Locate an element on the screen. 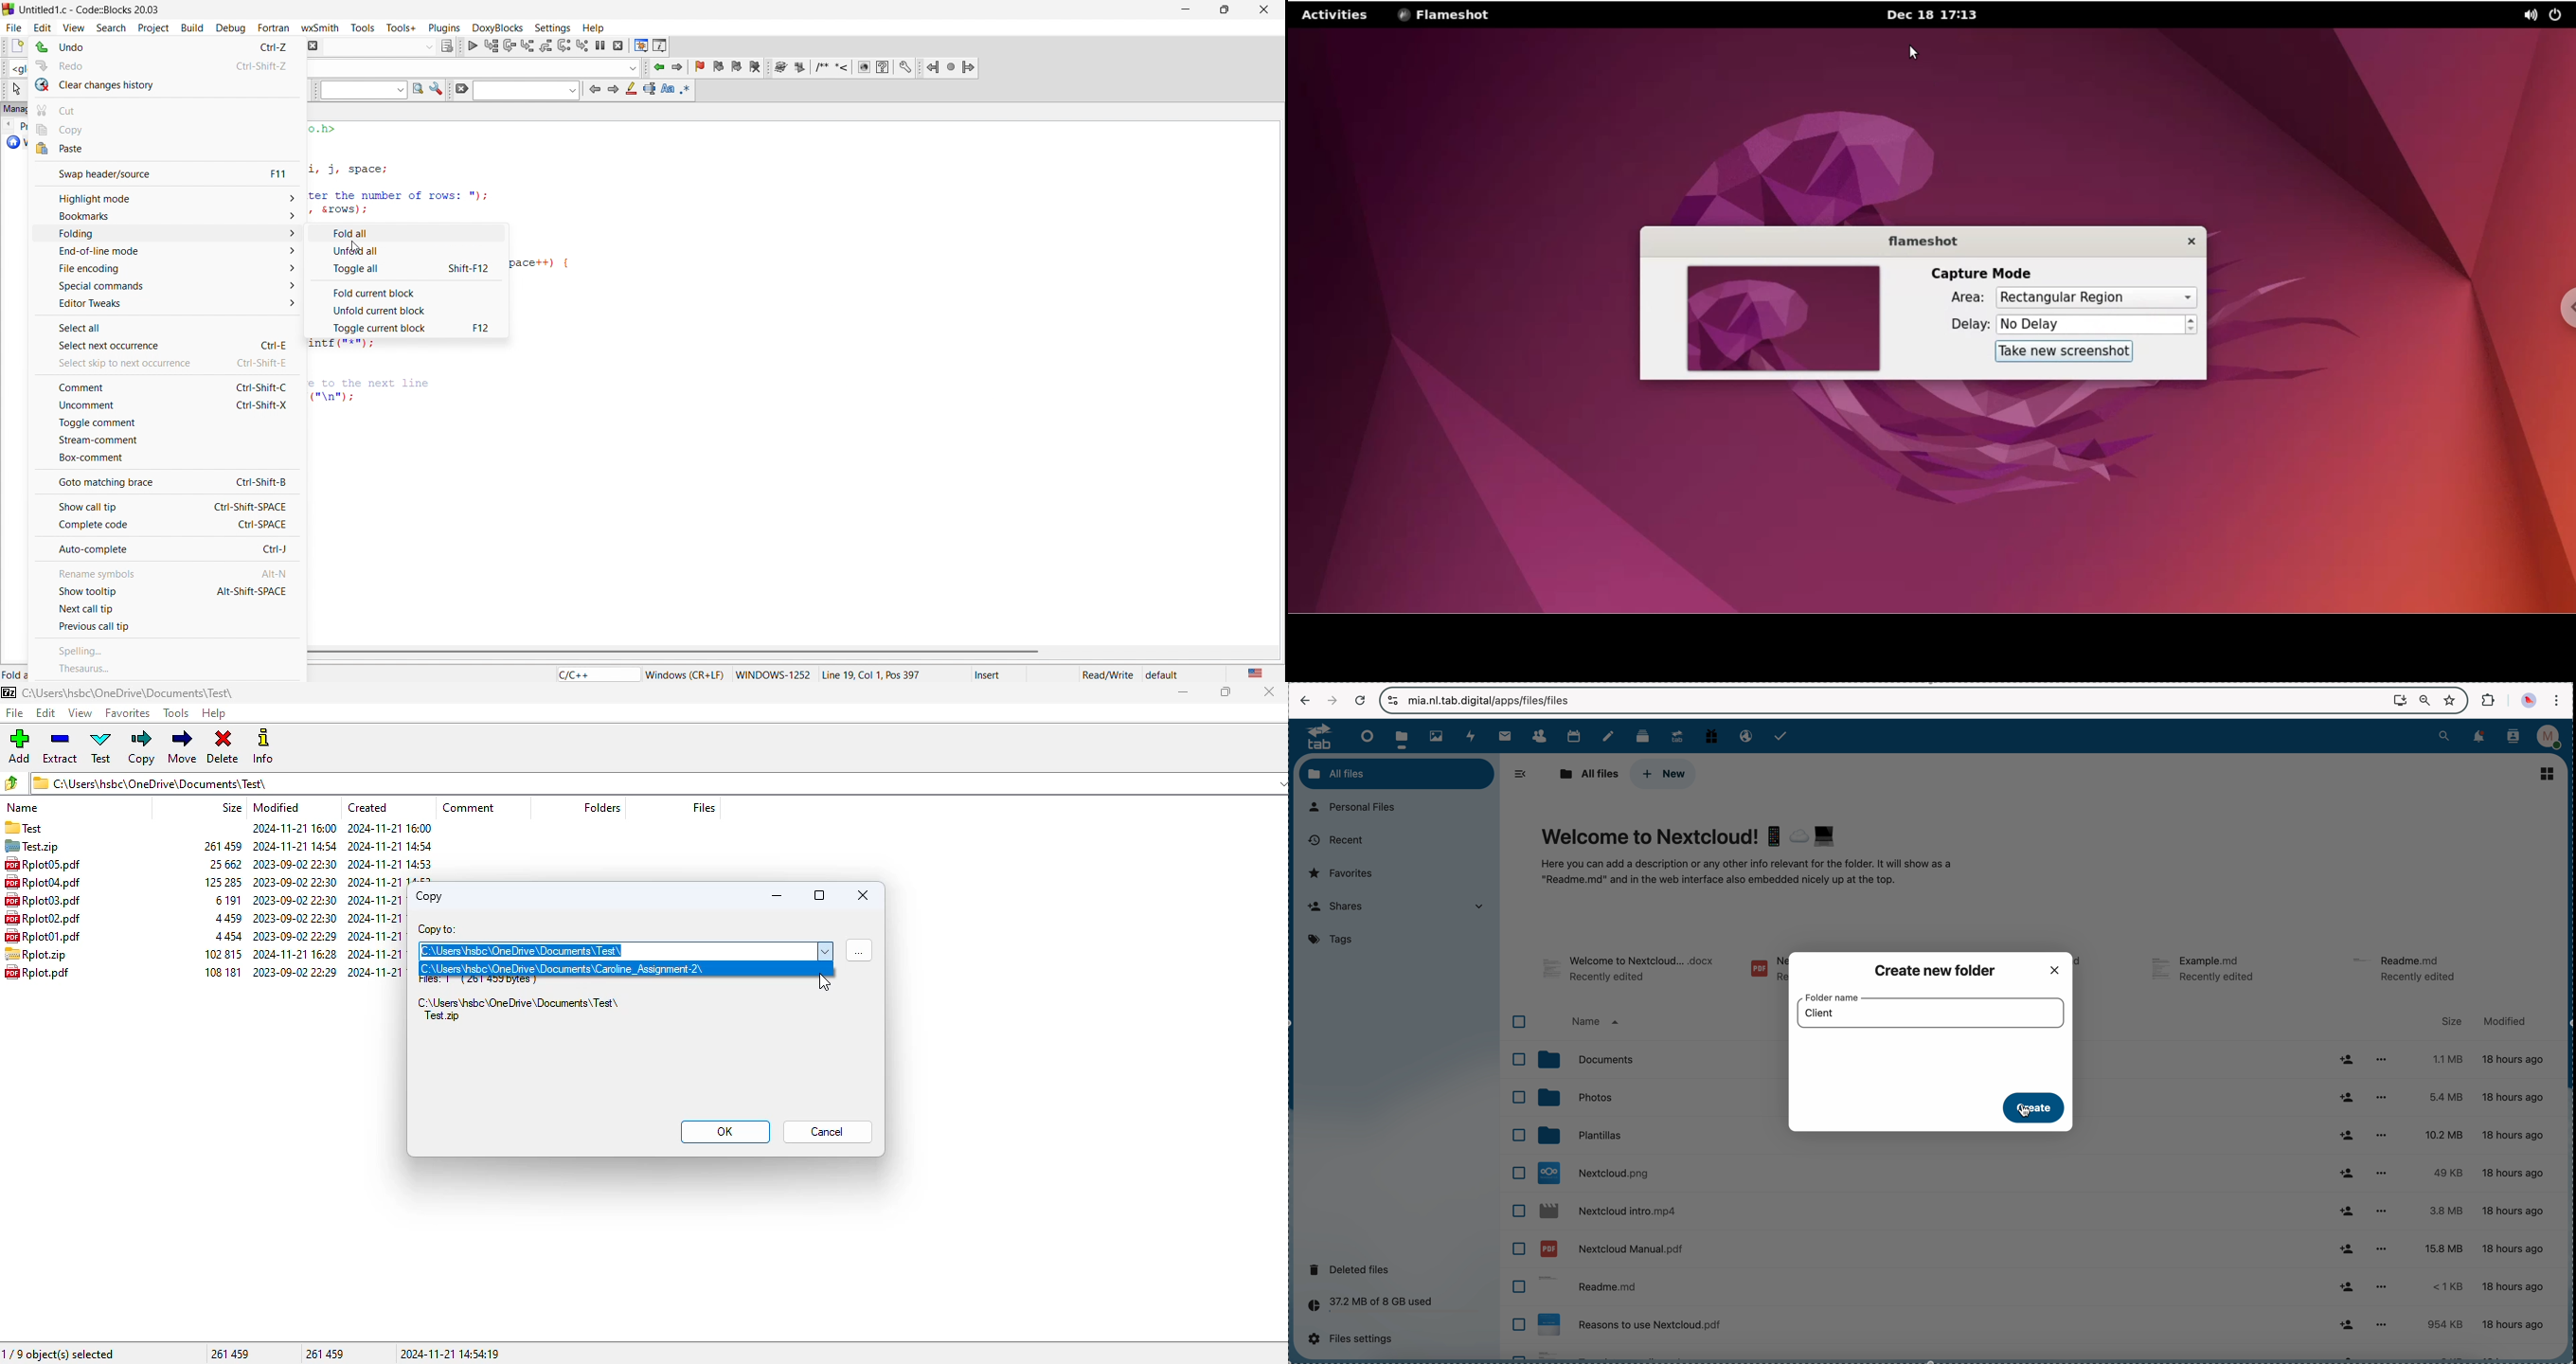 This screenshot has width=2576, height=1372. share is located at coordinates (2346, 1323).